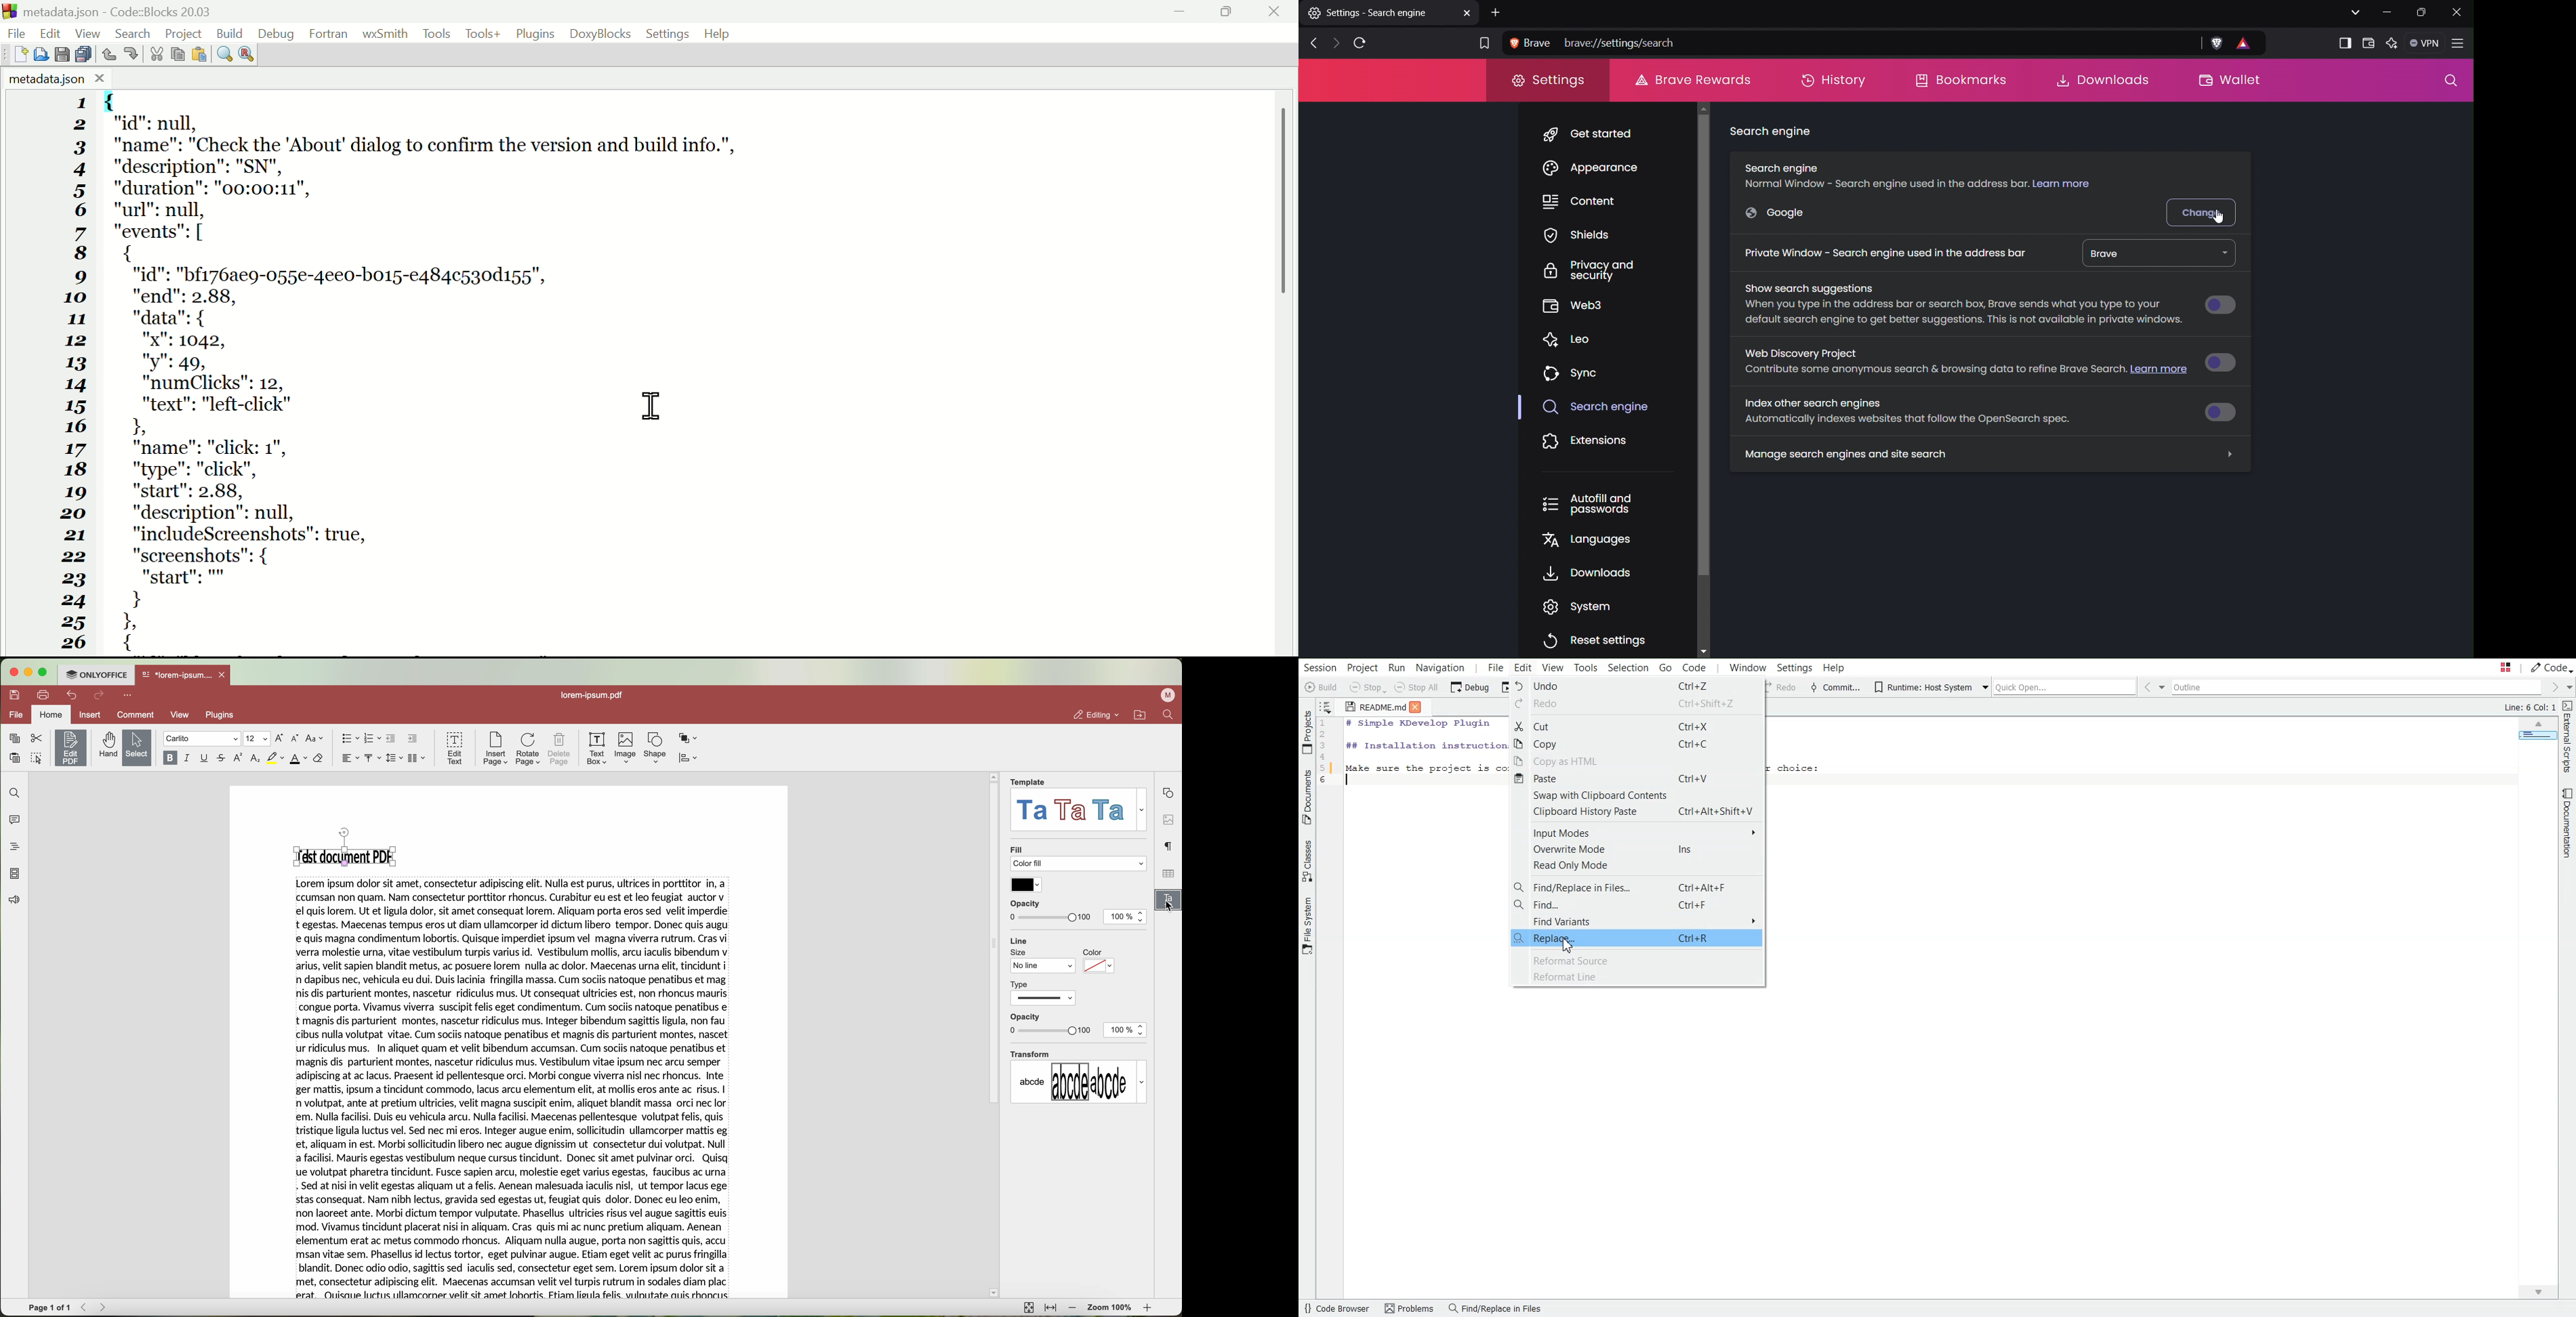 This screenshot has height=1344, width=2576. Describe the element at coordinates (1483, 42) in the screenshot. I see `Bookmark` at that location.